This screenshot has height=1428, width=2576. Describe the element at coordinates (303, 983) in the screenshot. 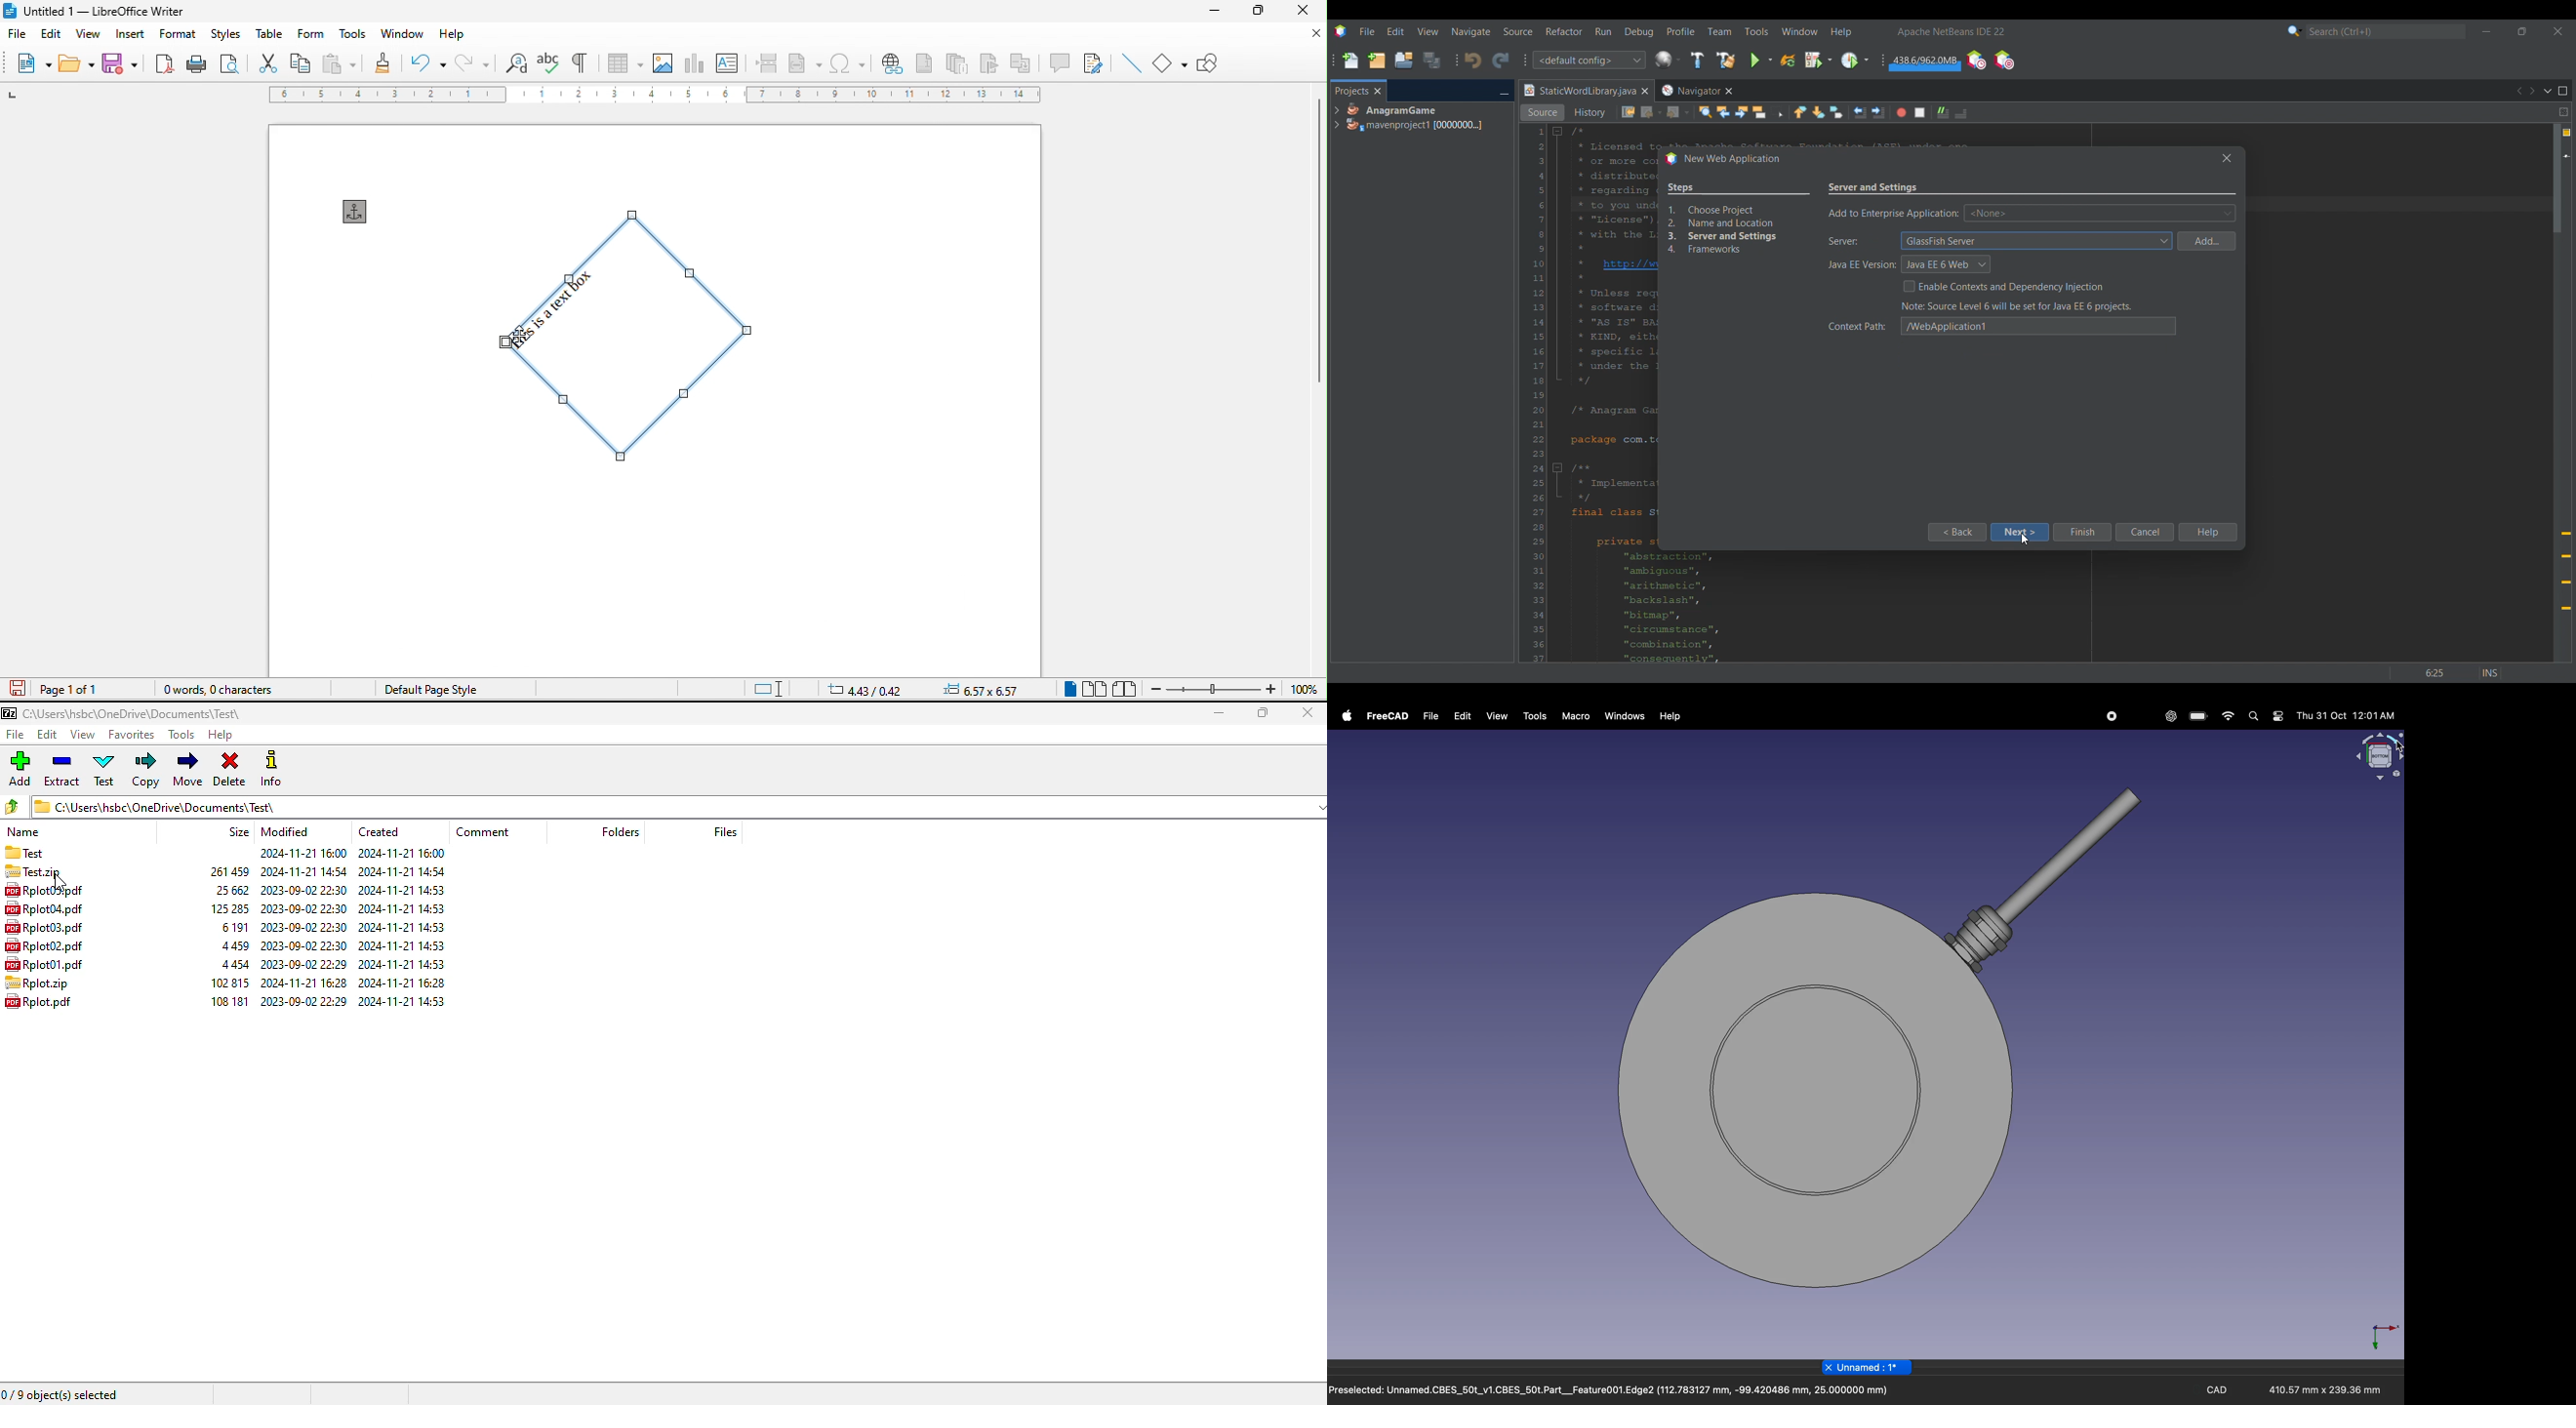

I see `modified date & time` at that location.